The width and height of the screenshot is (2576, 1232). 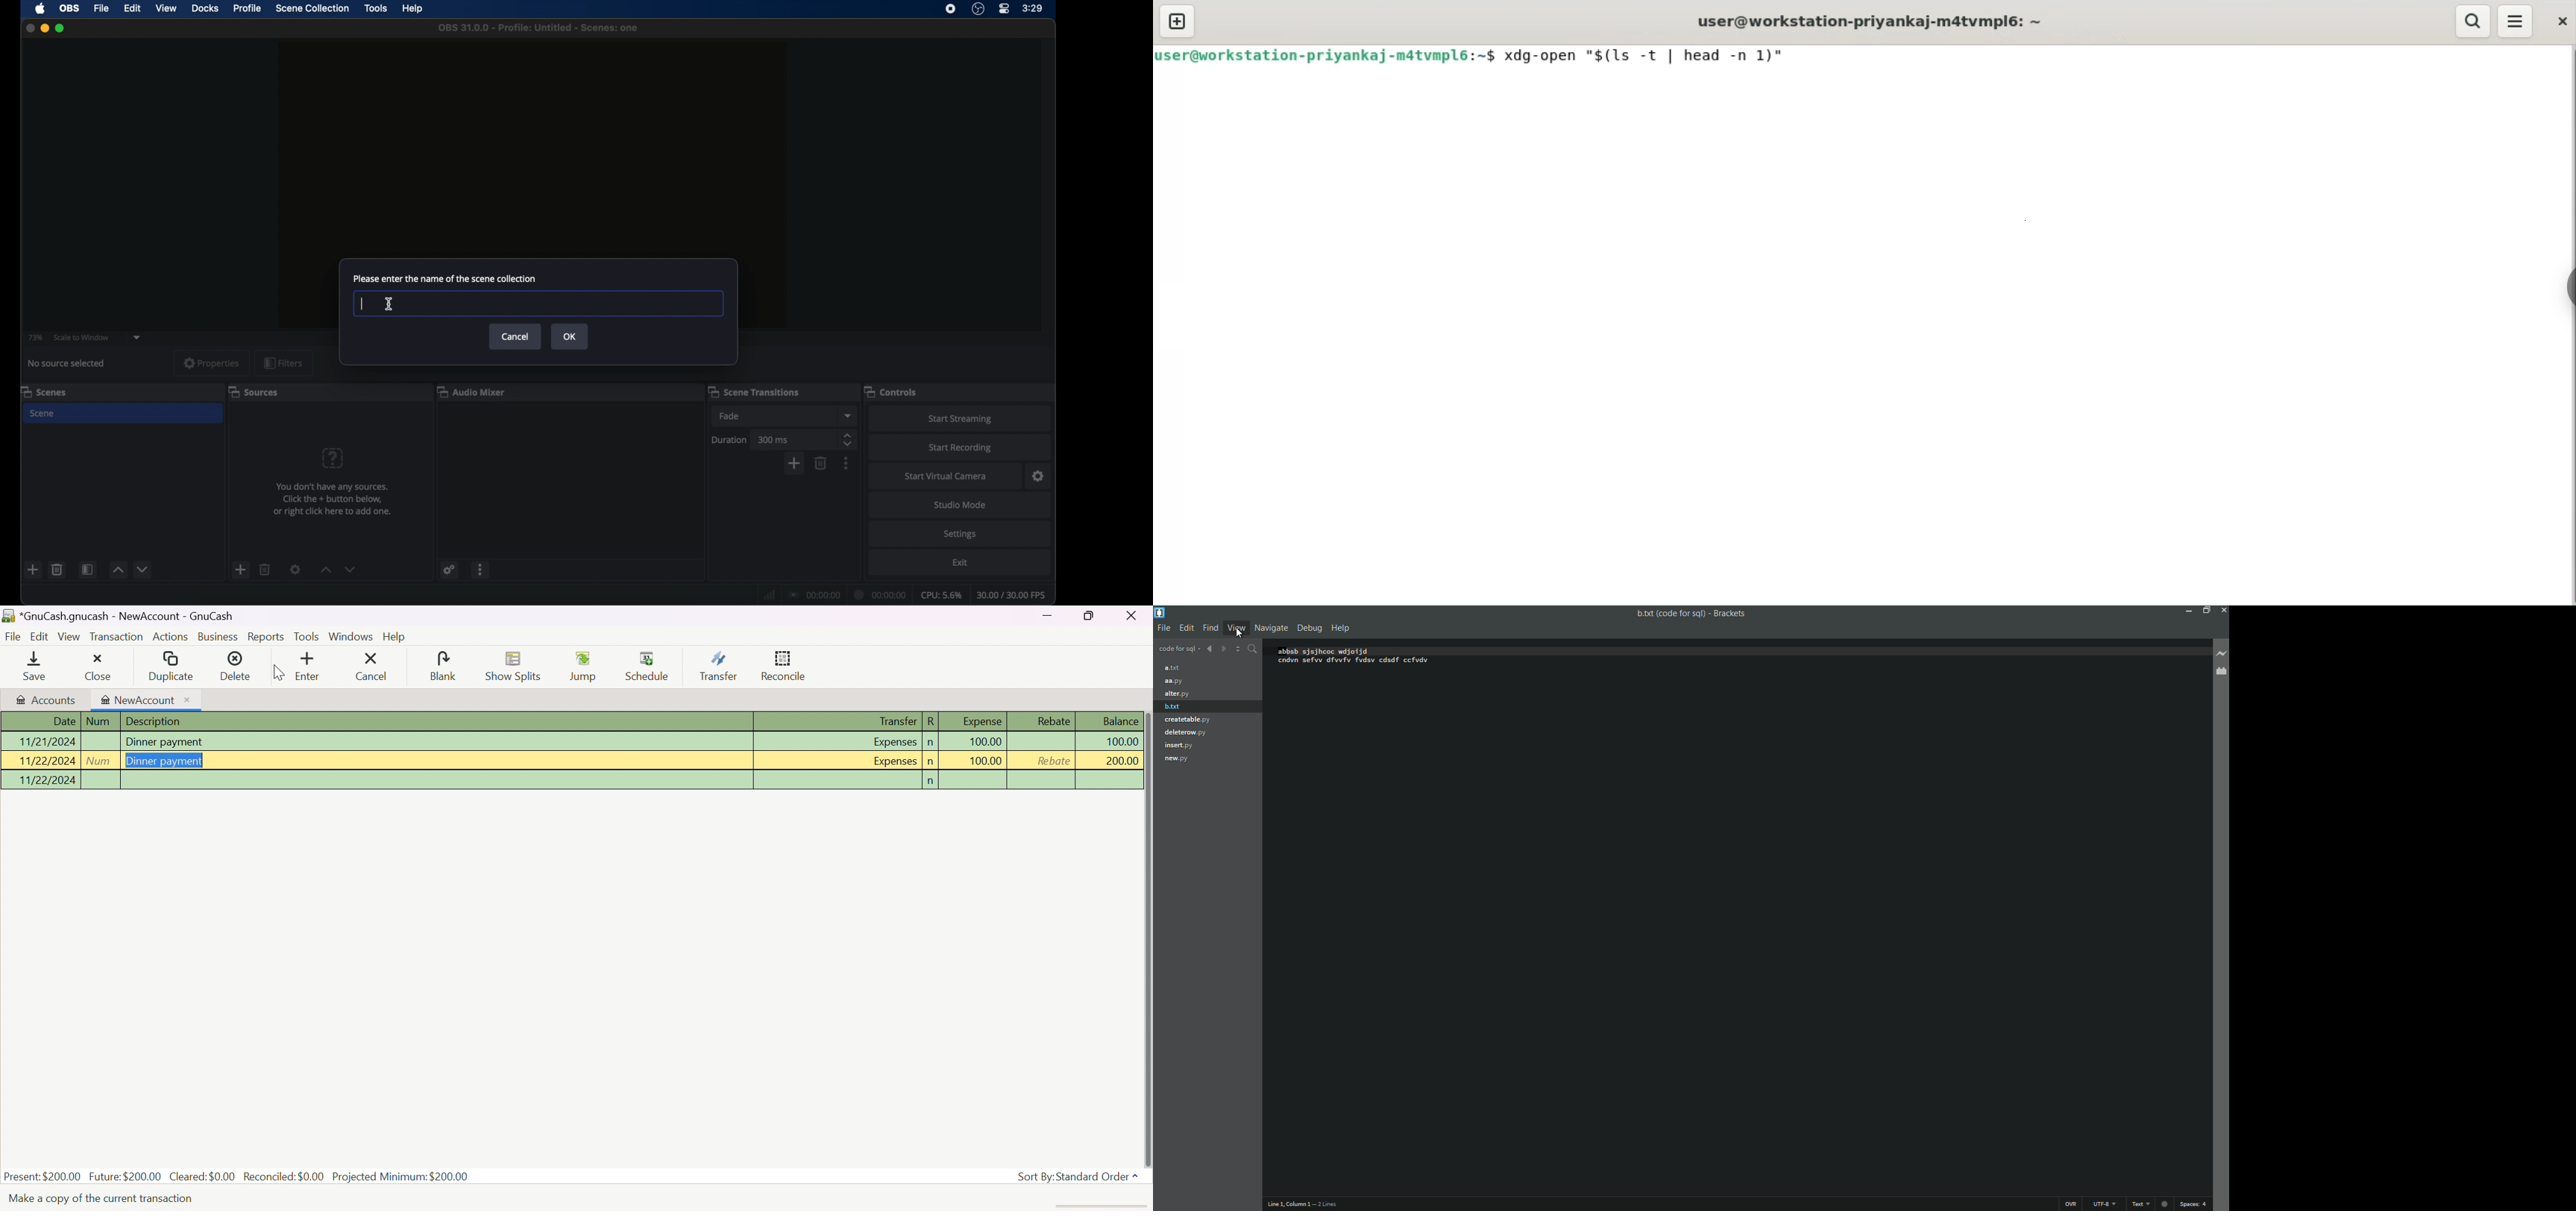 What do you see at coordinates (1179, 648) in the screenshot?
I see `Project name` at bounding box center [1179, 648].